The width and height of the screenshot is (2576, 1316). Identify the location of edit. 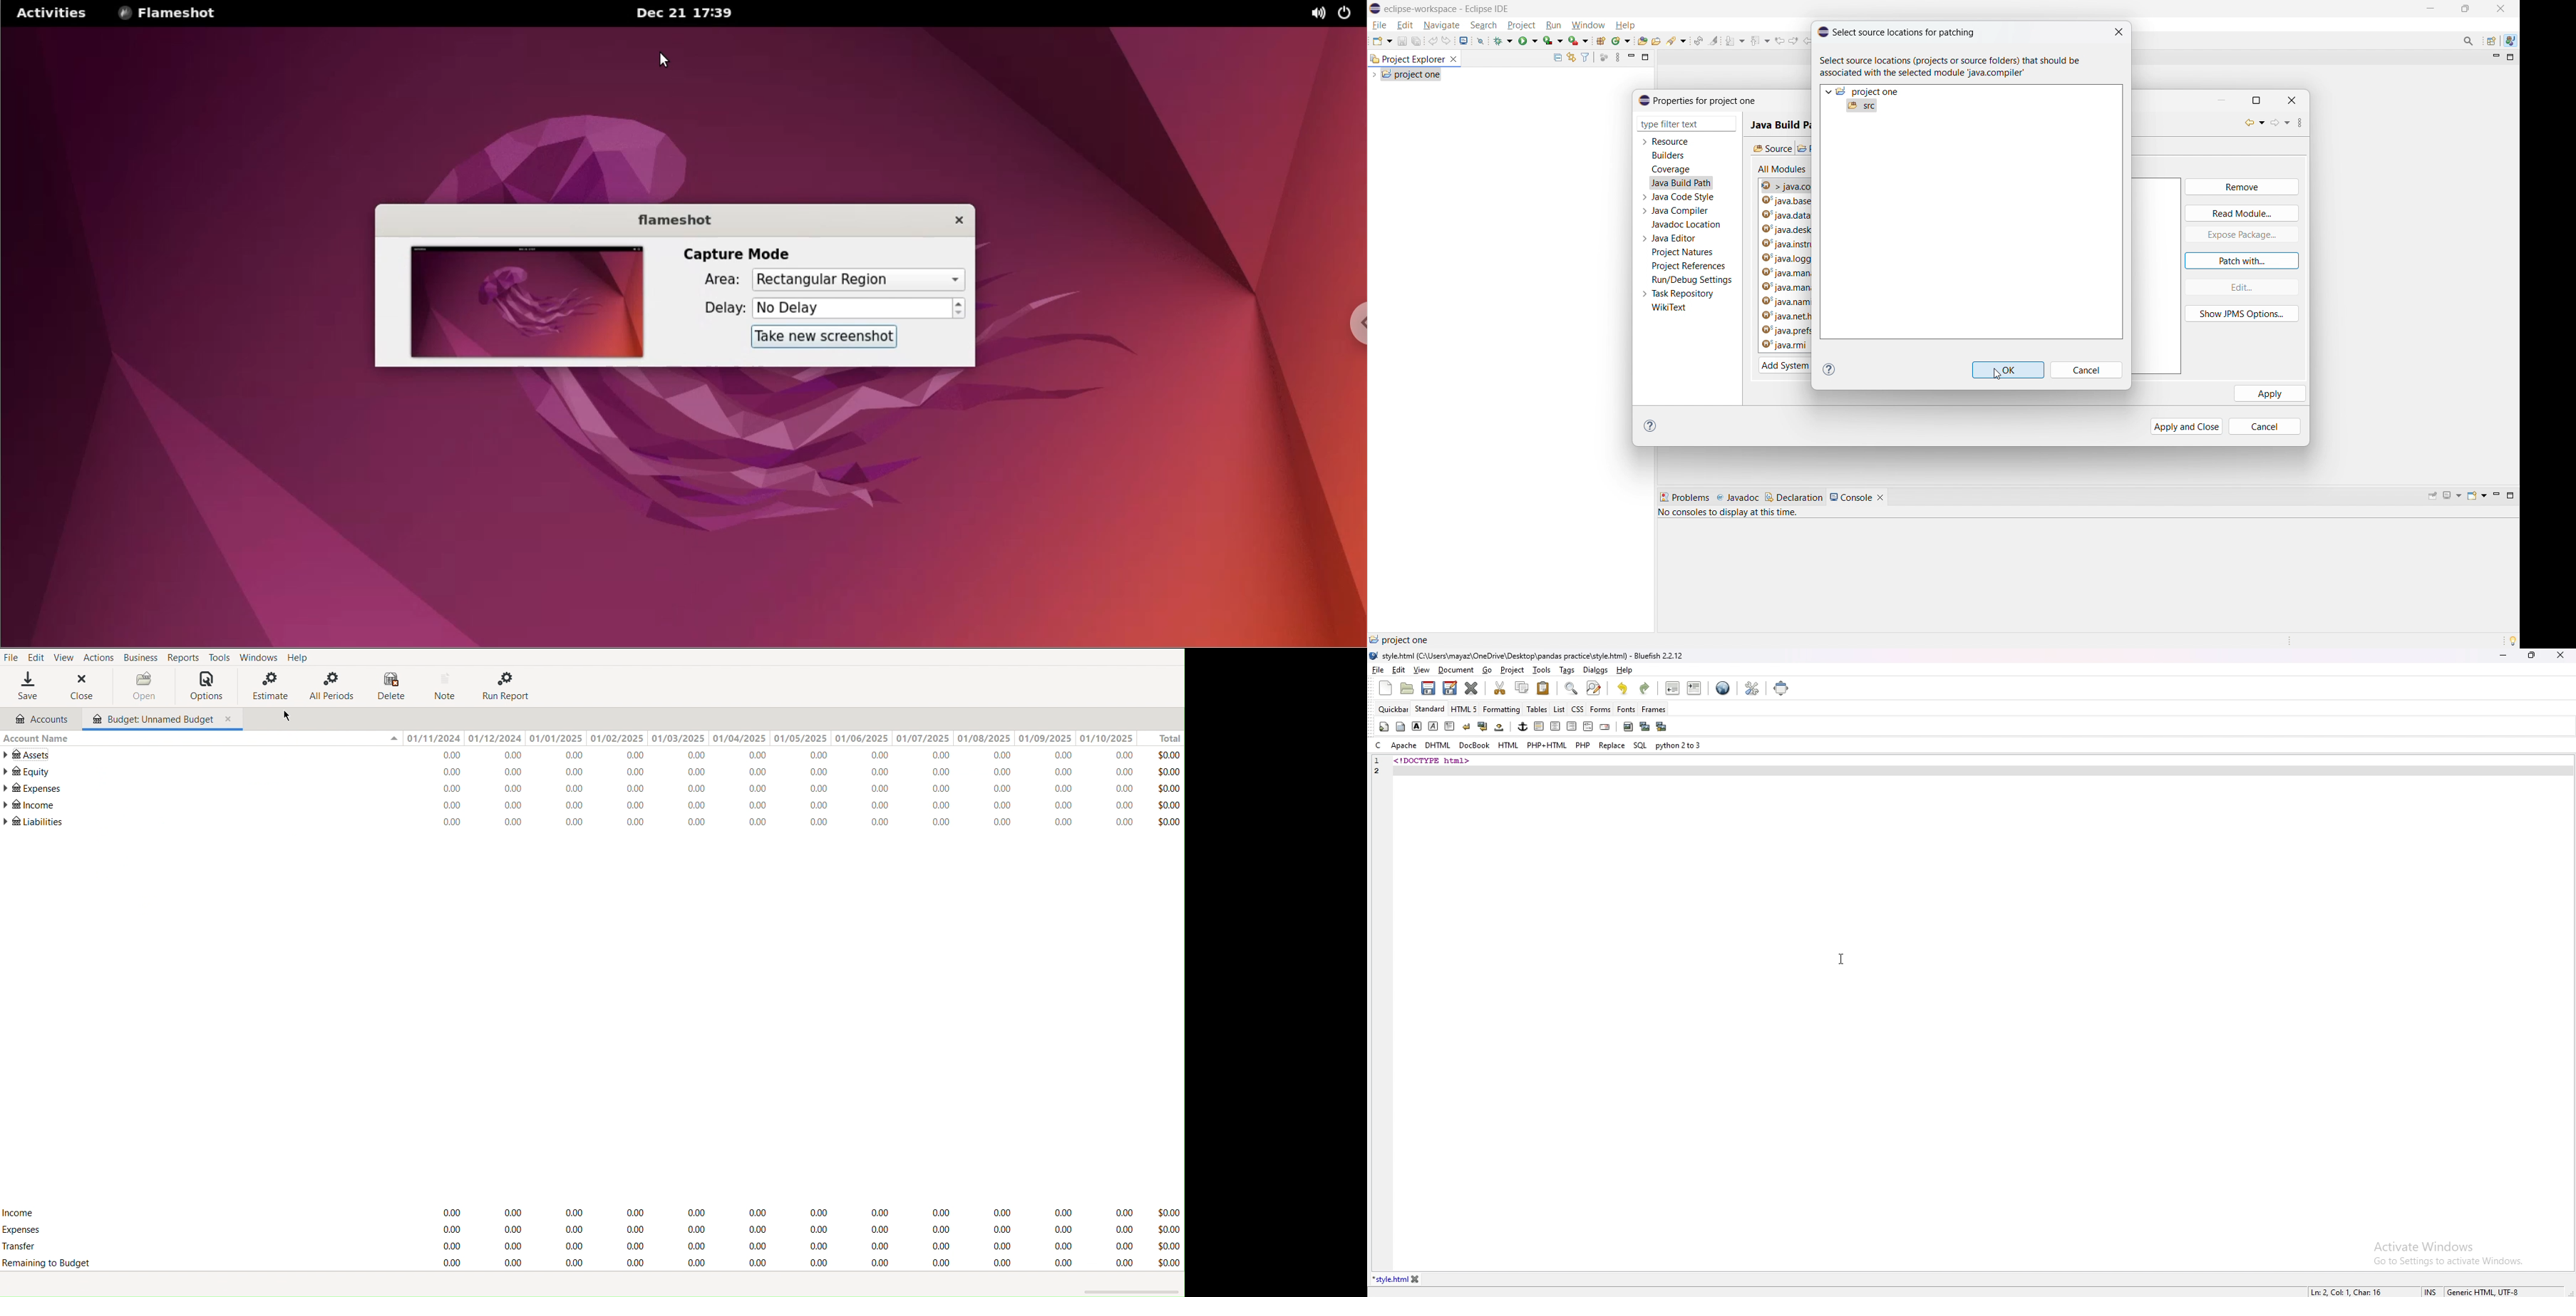
(1405, 26).